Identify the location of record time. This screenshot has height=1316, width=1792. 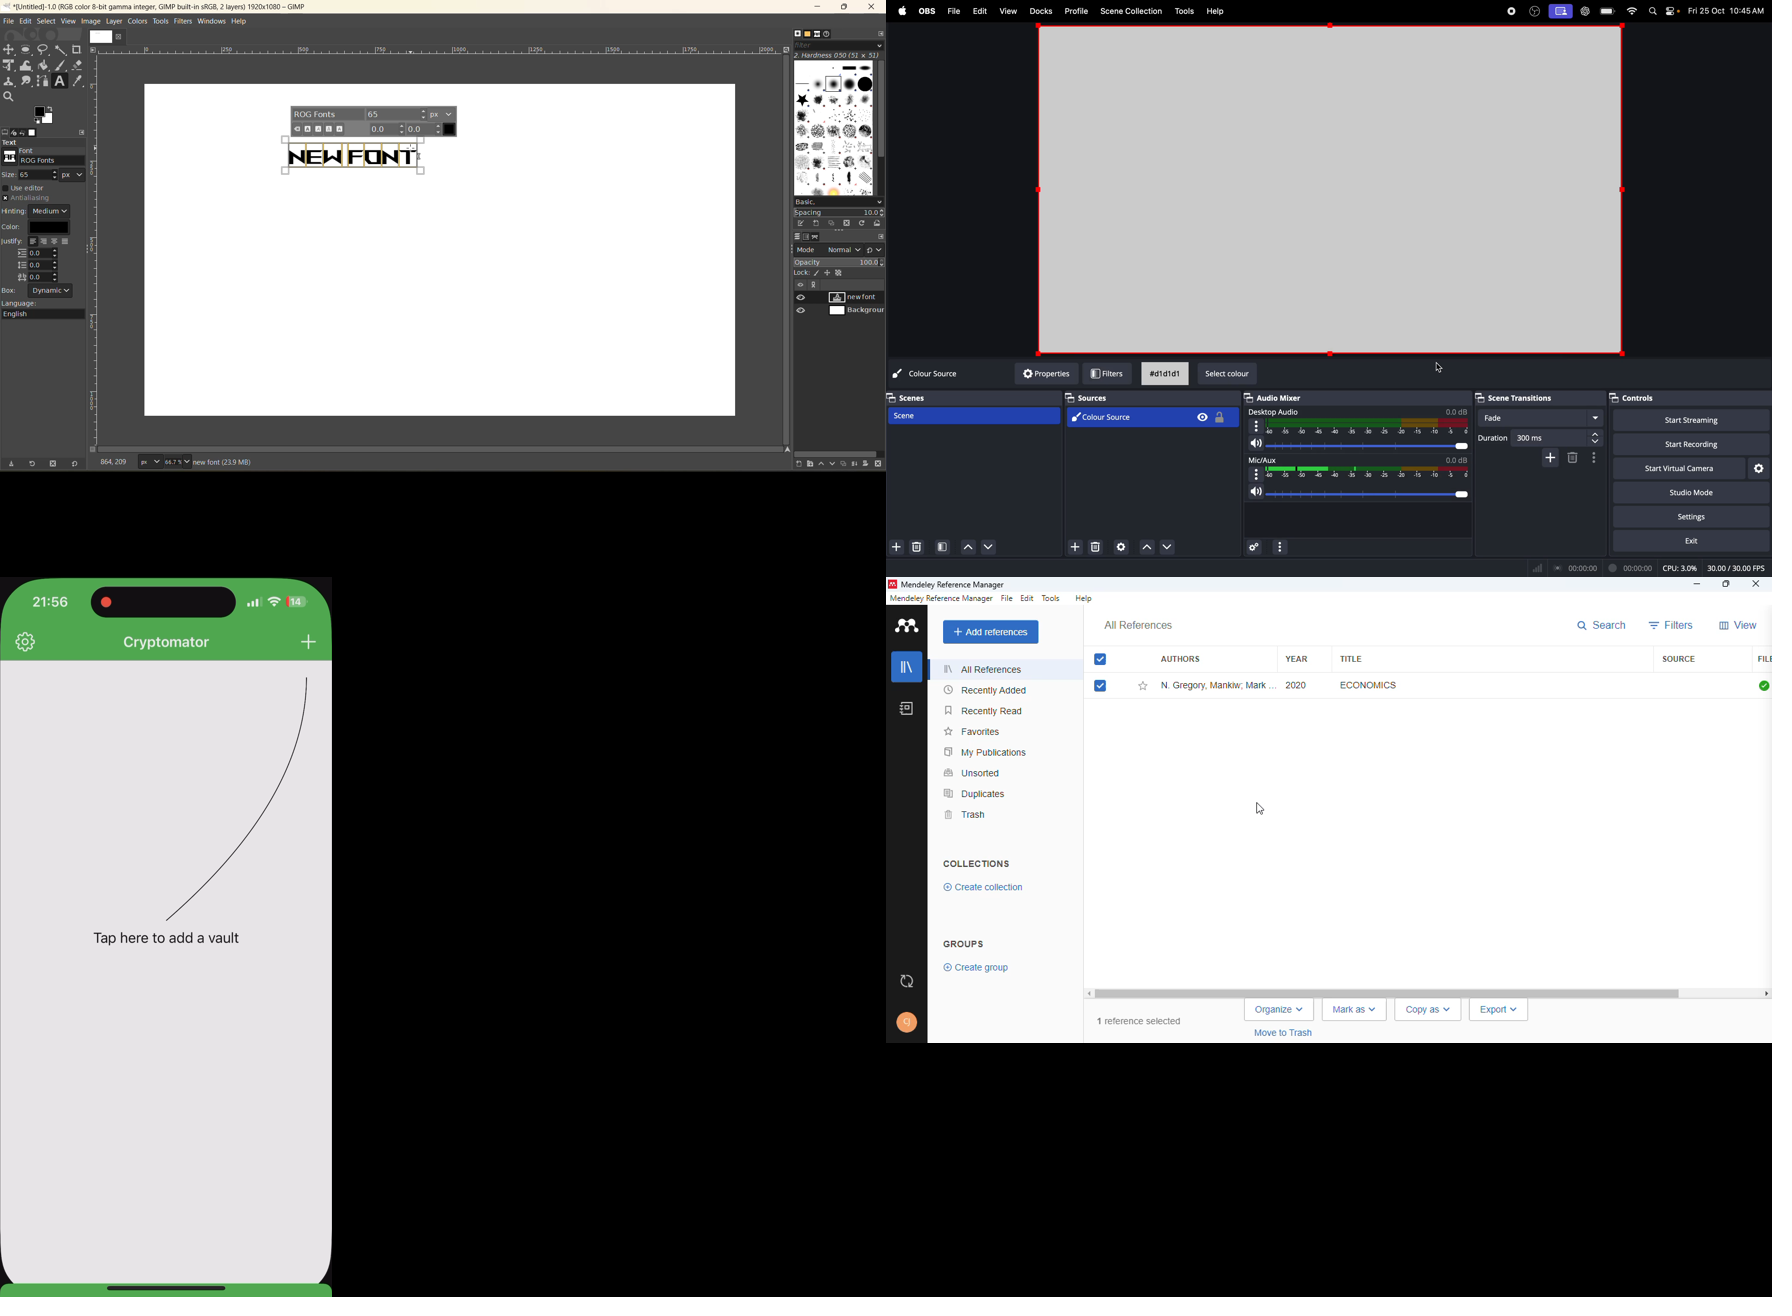
(1604, 568).